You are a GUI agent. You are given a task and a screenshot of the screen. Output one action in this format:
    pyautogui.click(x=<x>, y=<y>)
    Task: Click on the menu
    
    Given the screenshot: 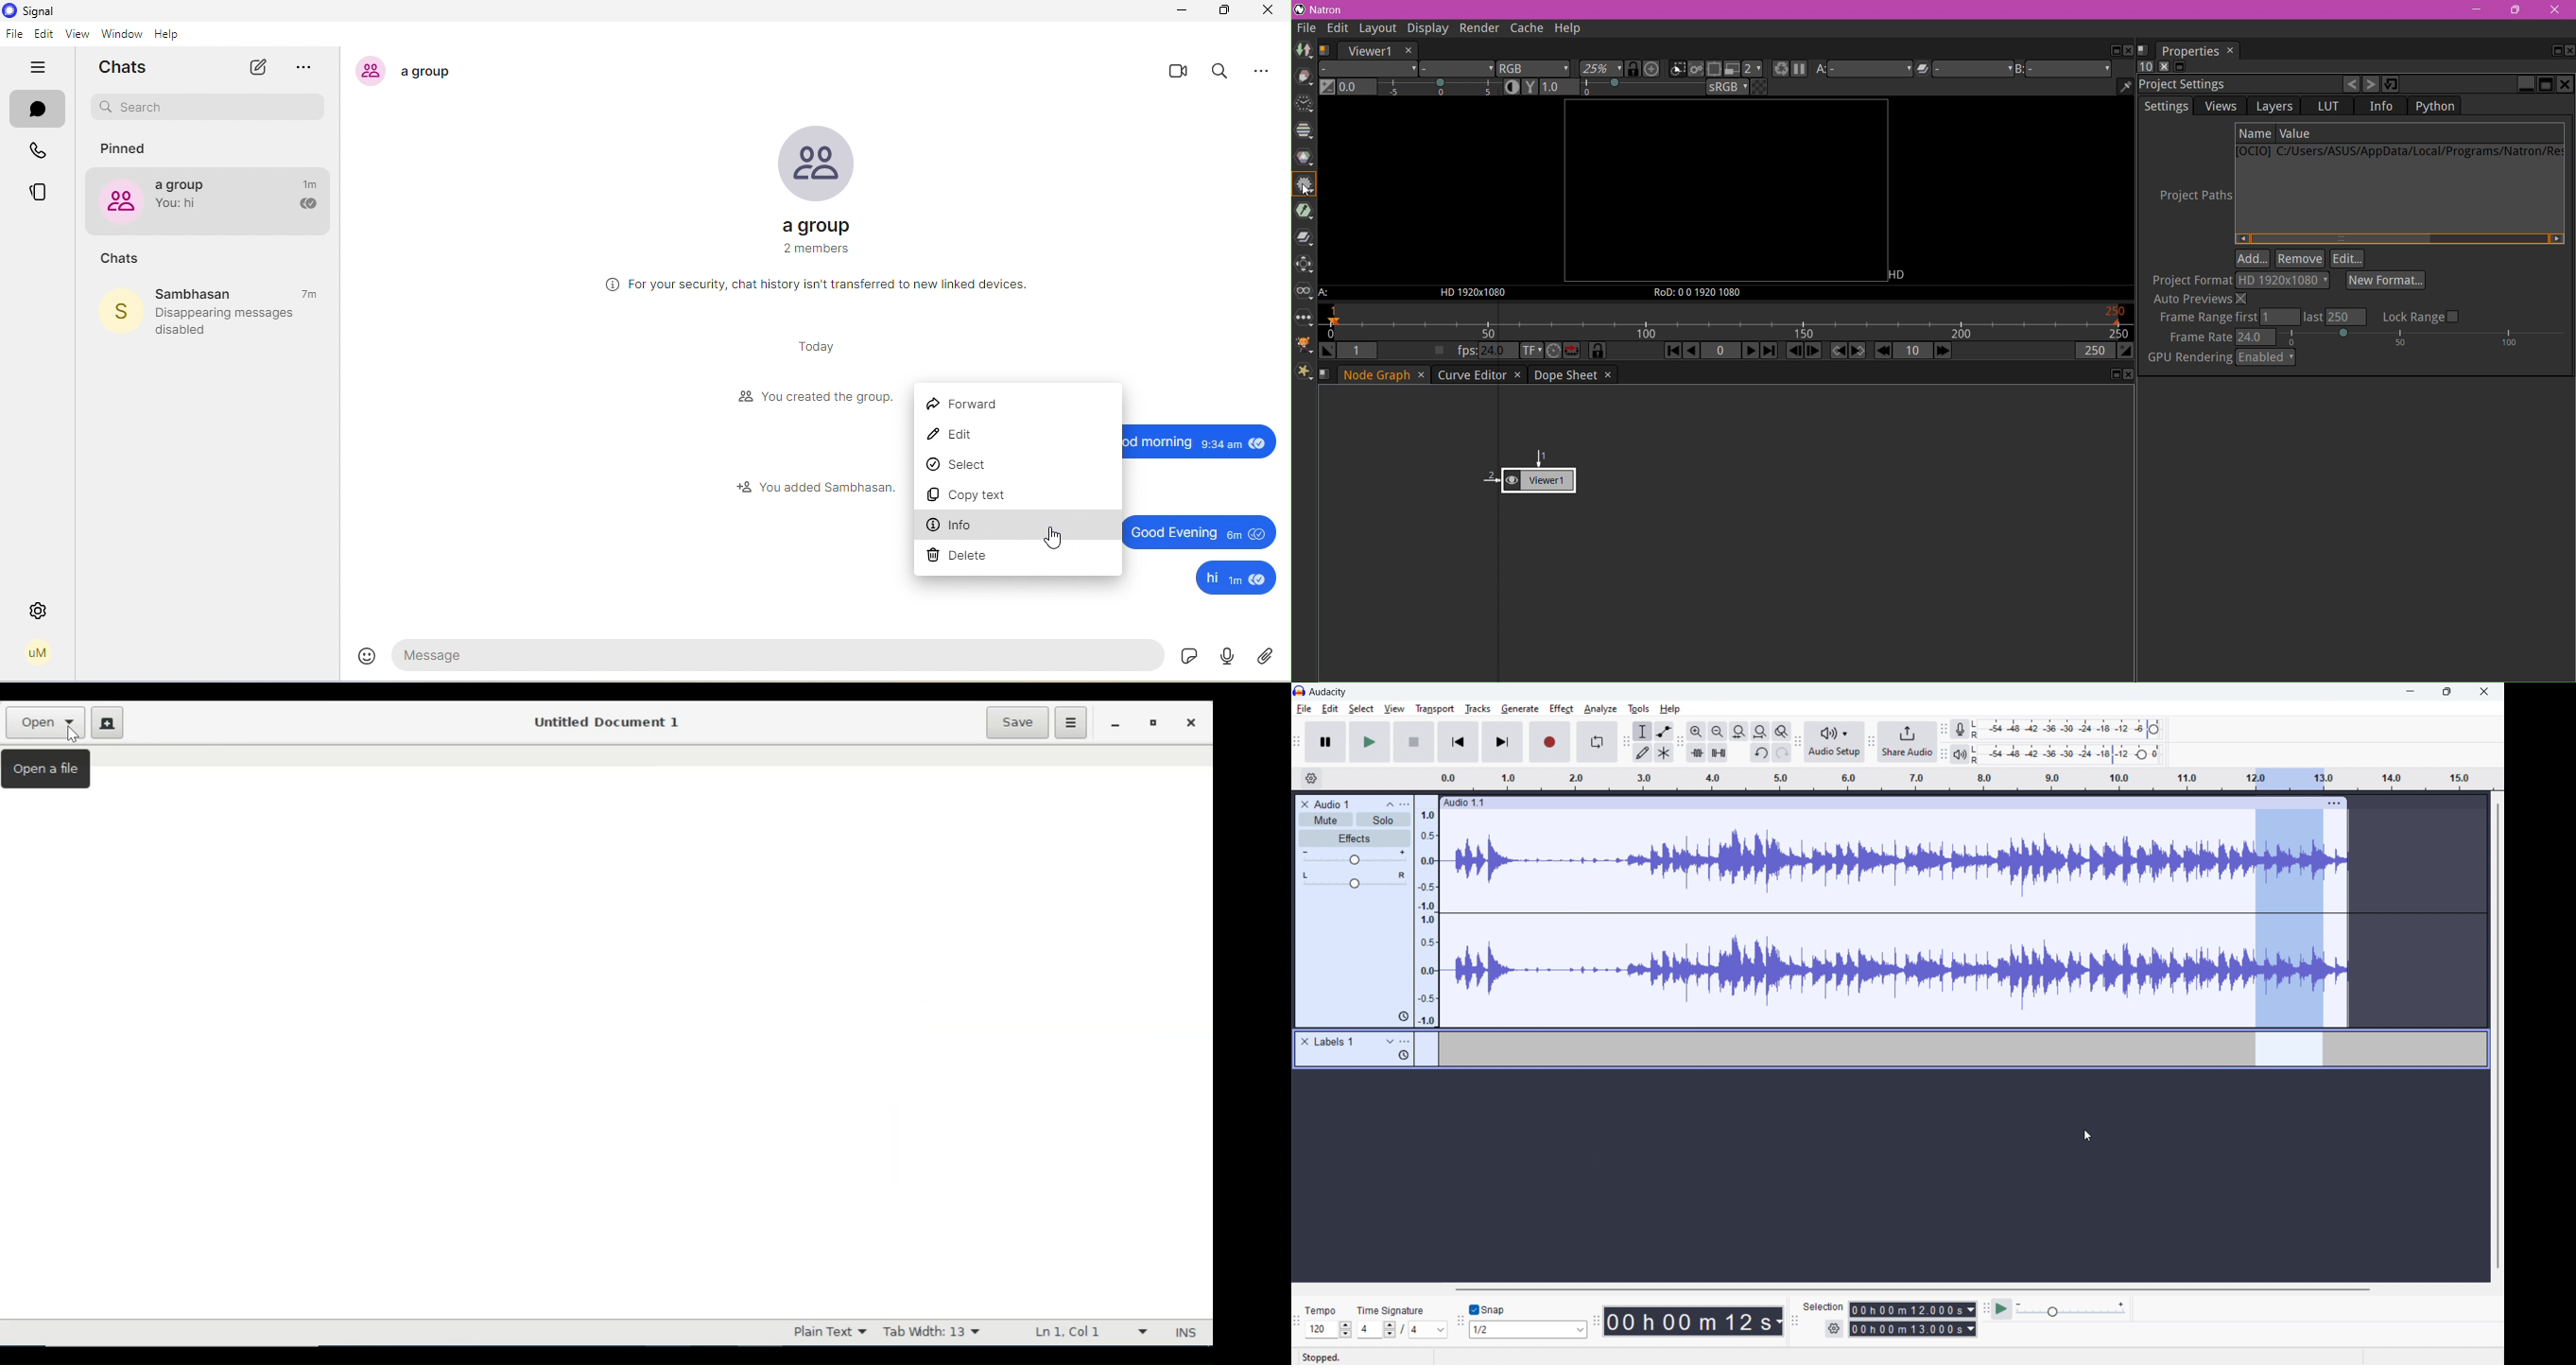 What is the action you would take?
    pyautogui.click(x=1406, y=804)
    